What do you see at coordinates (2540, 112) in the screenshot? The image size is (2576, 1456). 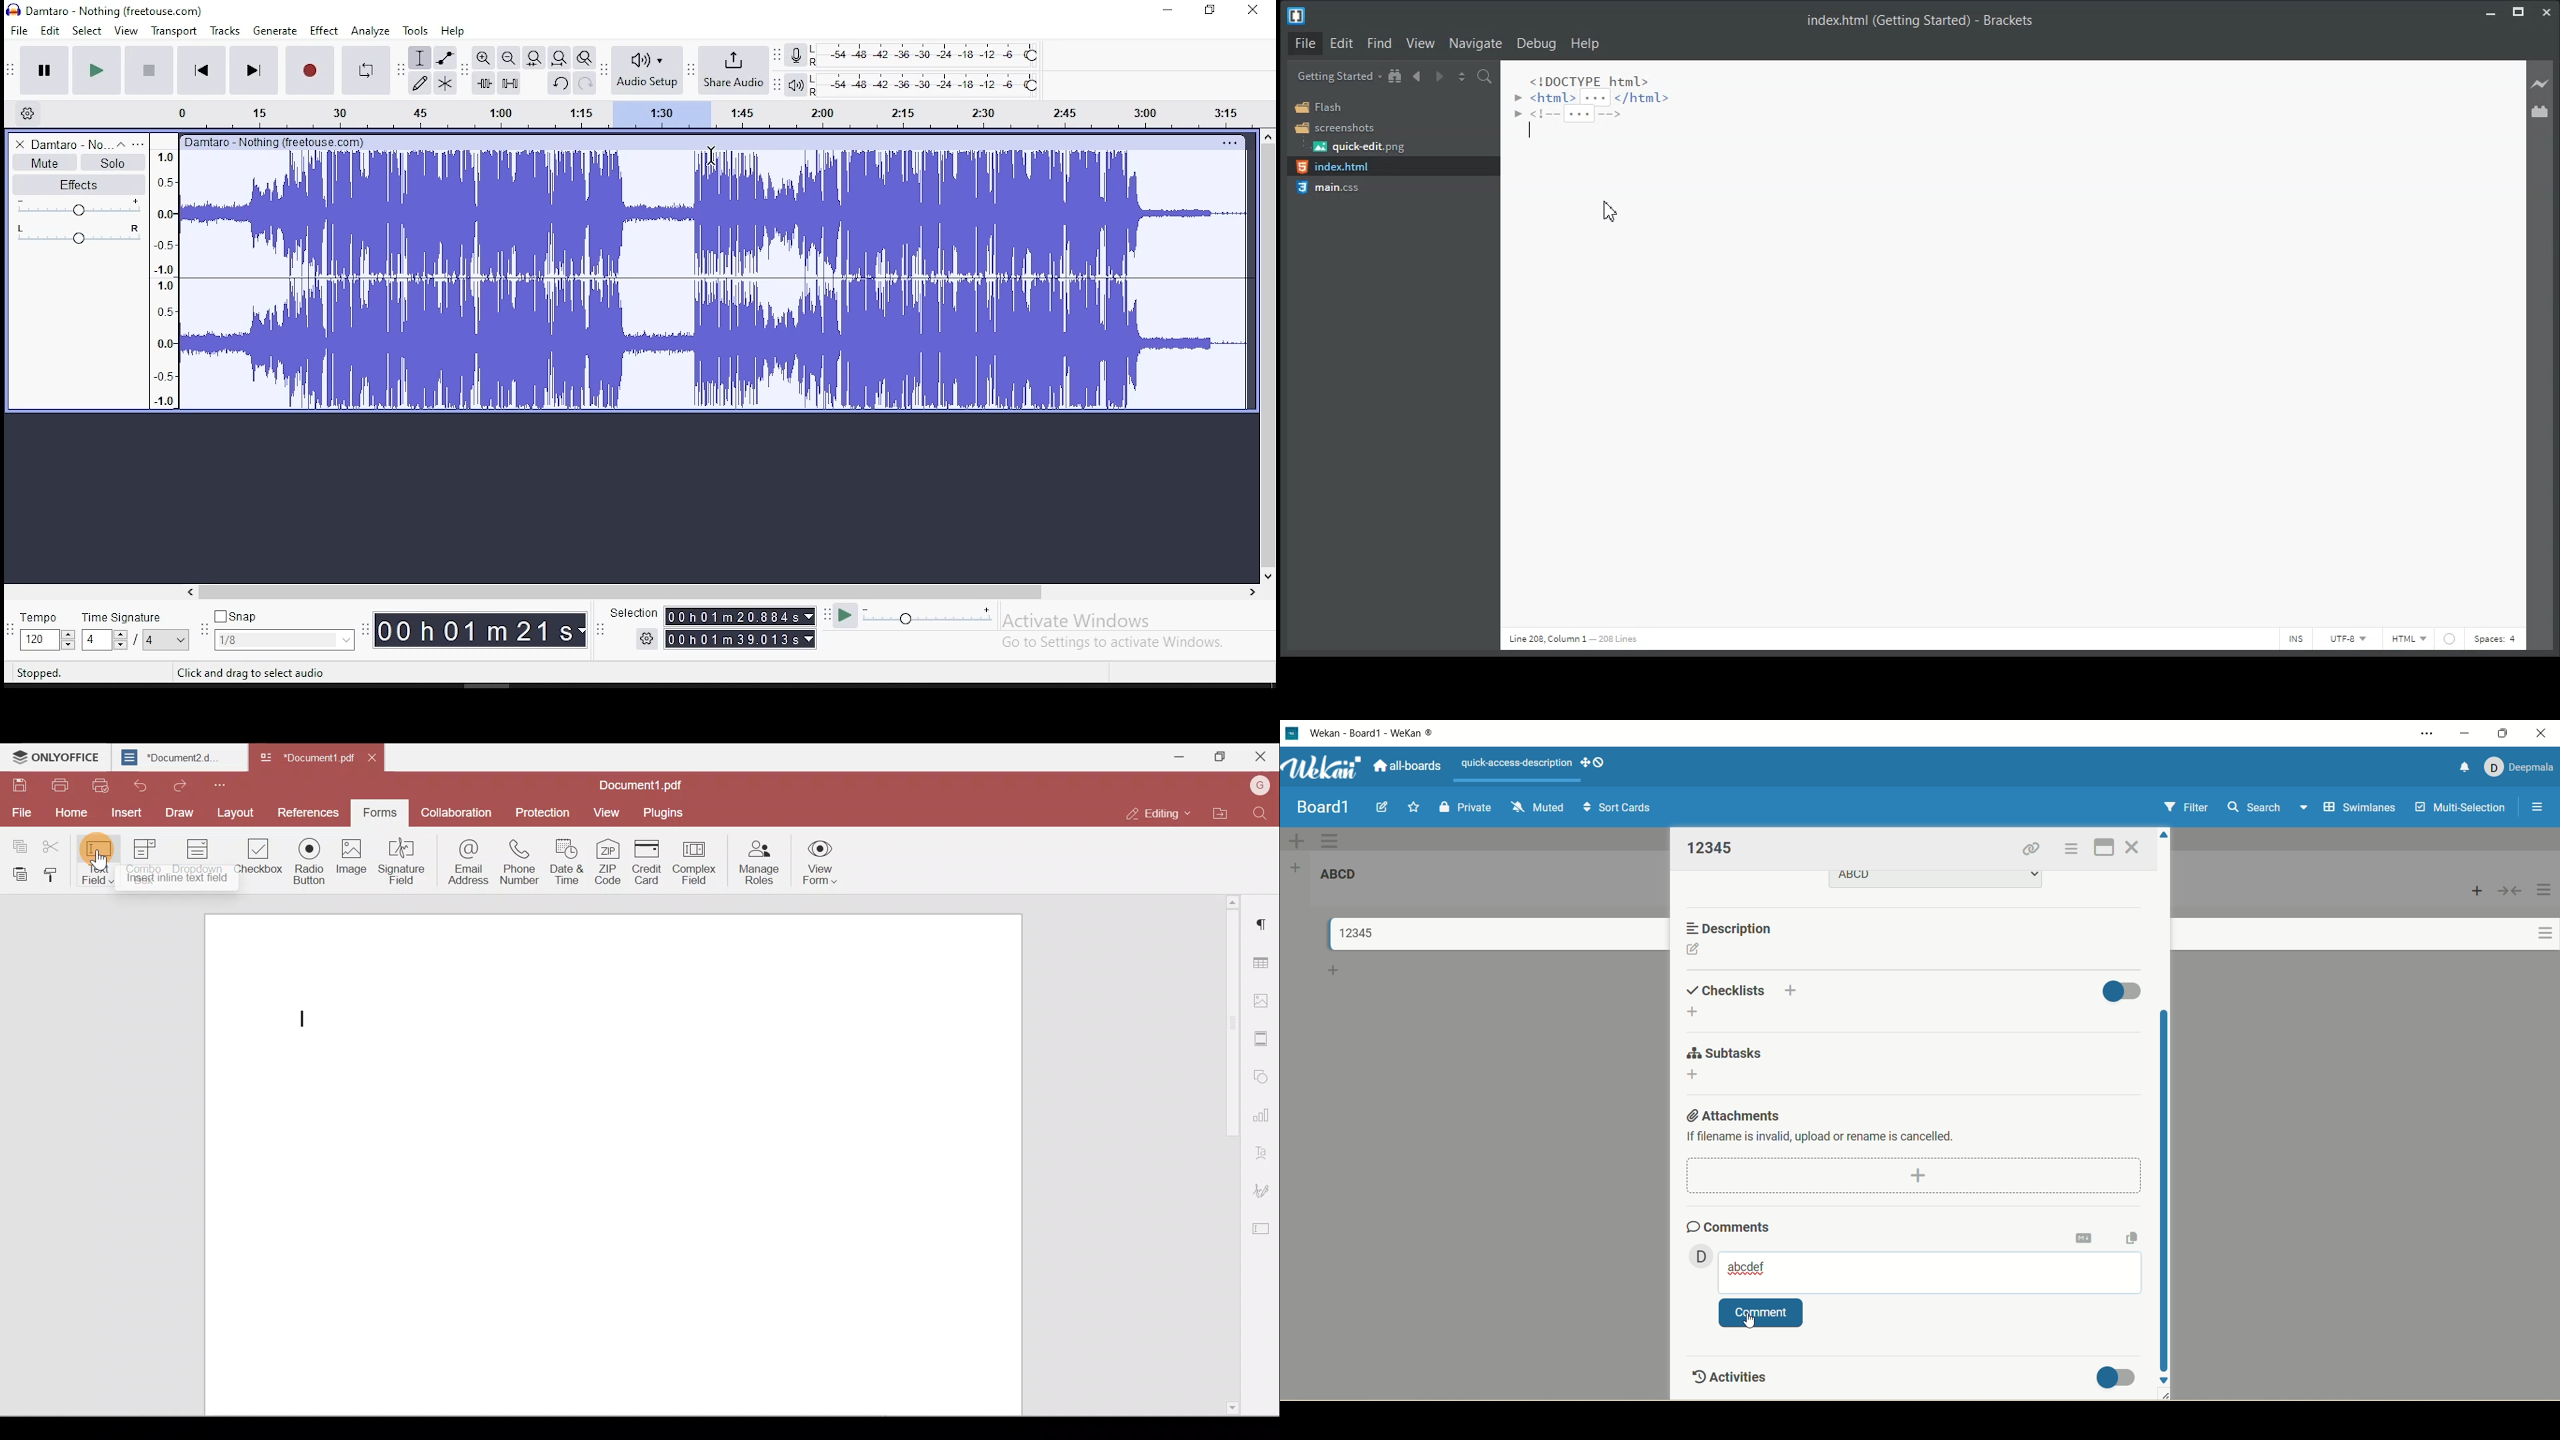 I see `Extension Manager` at bounding box center [2540, 112].